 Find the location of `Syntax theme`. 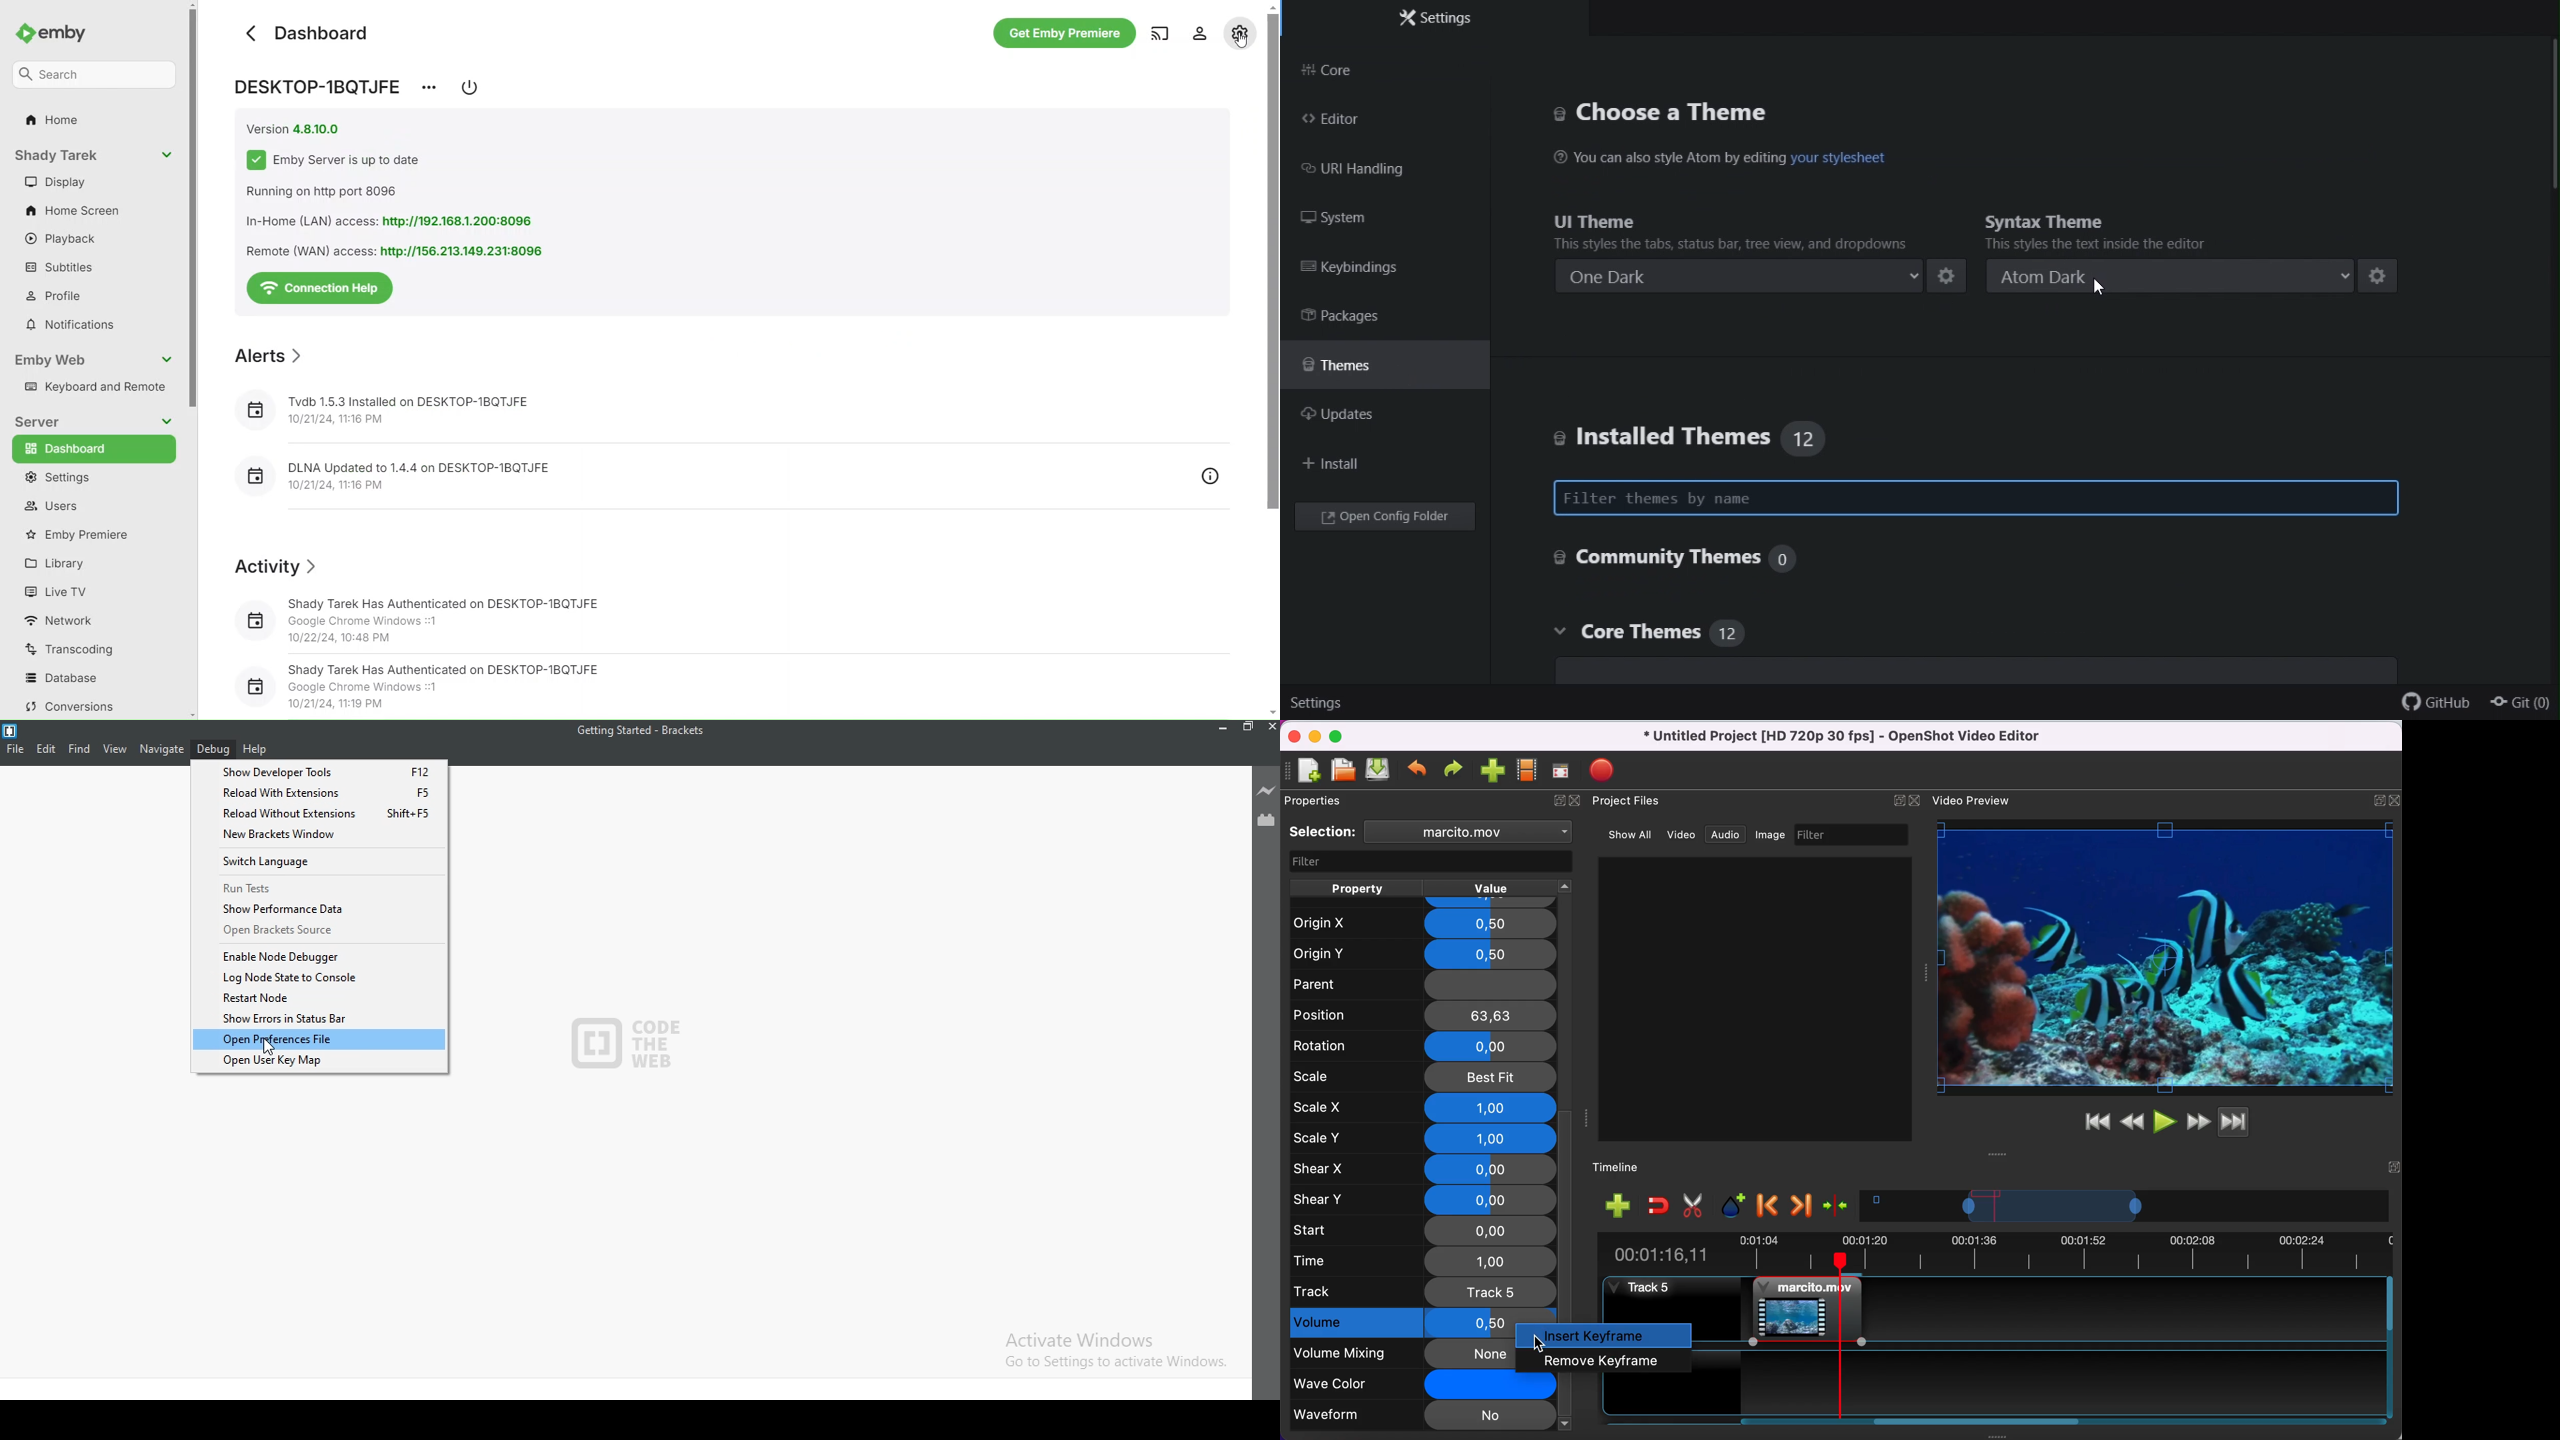

Syntax theme is located at coordinates (2101, 231).